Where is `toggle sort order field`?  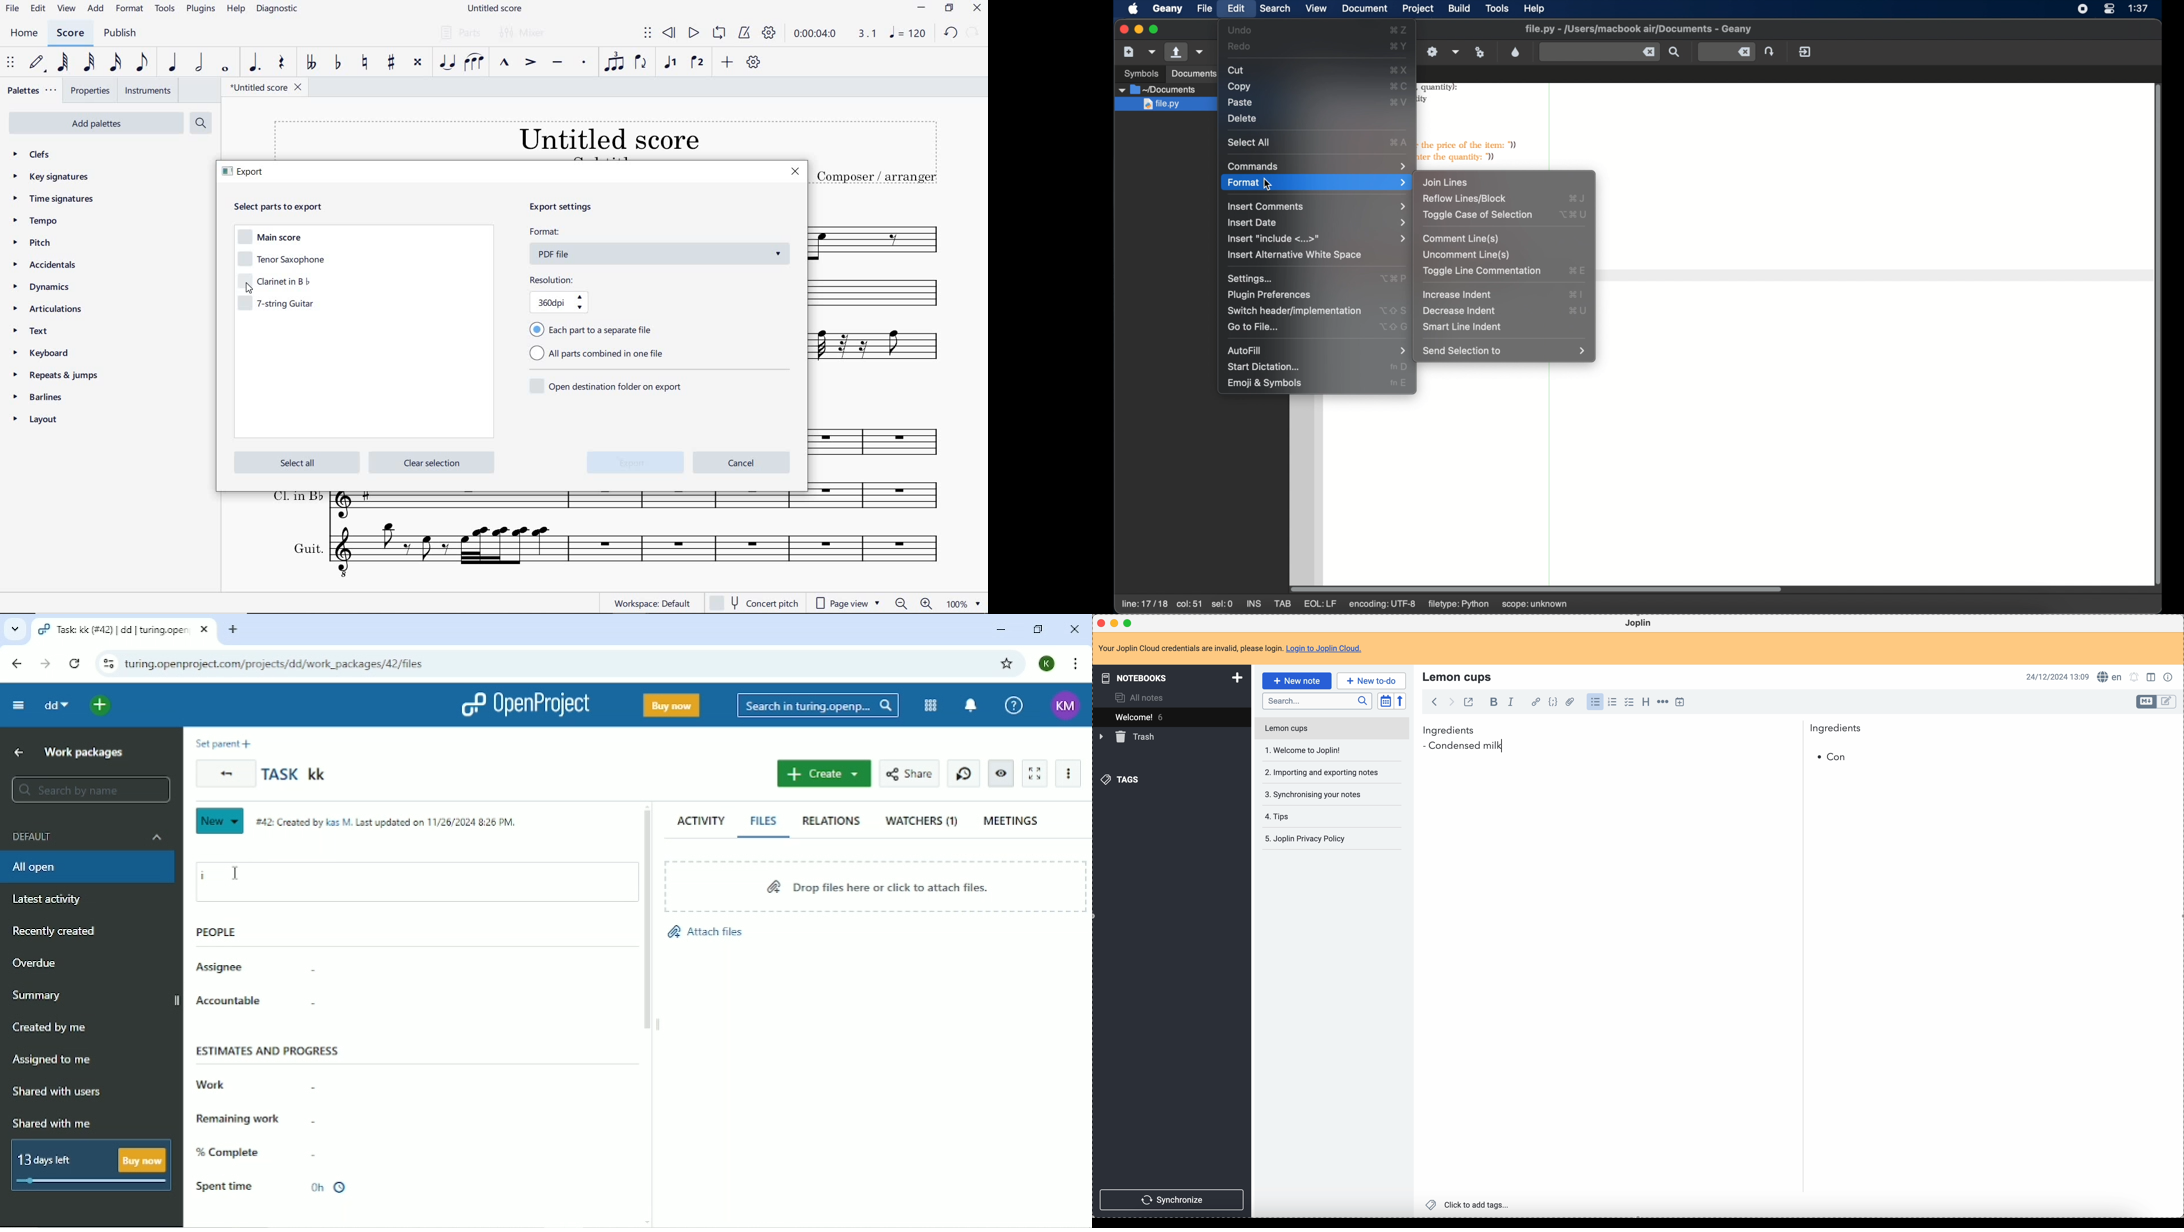 toggle sort order field is located at coordinates (1385, 701).